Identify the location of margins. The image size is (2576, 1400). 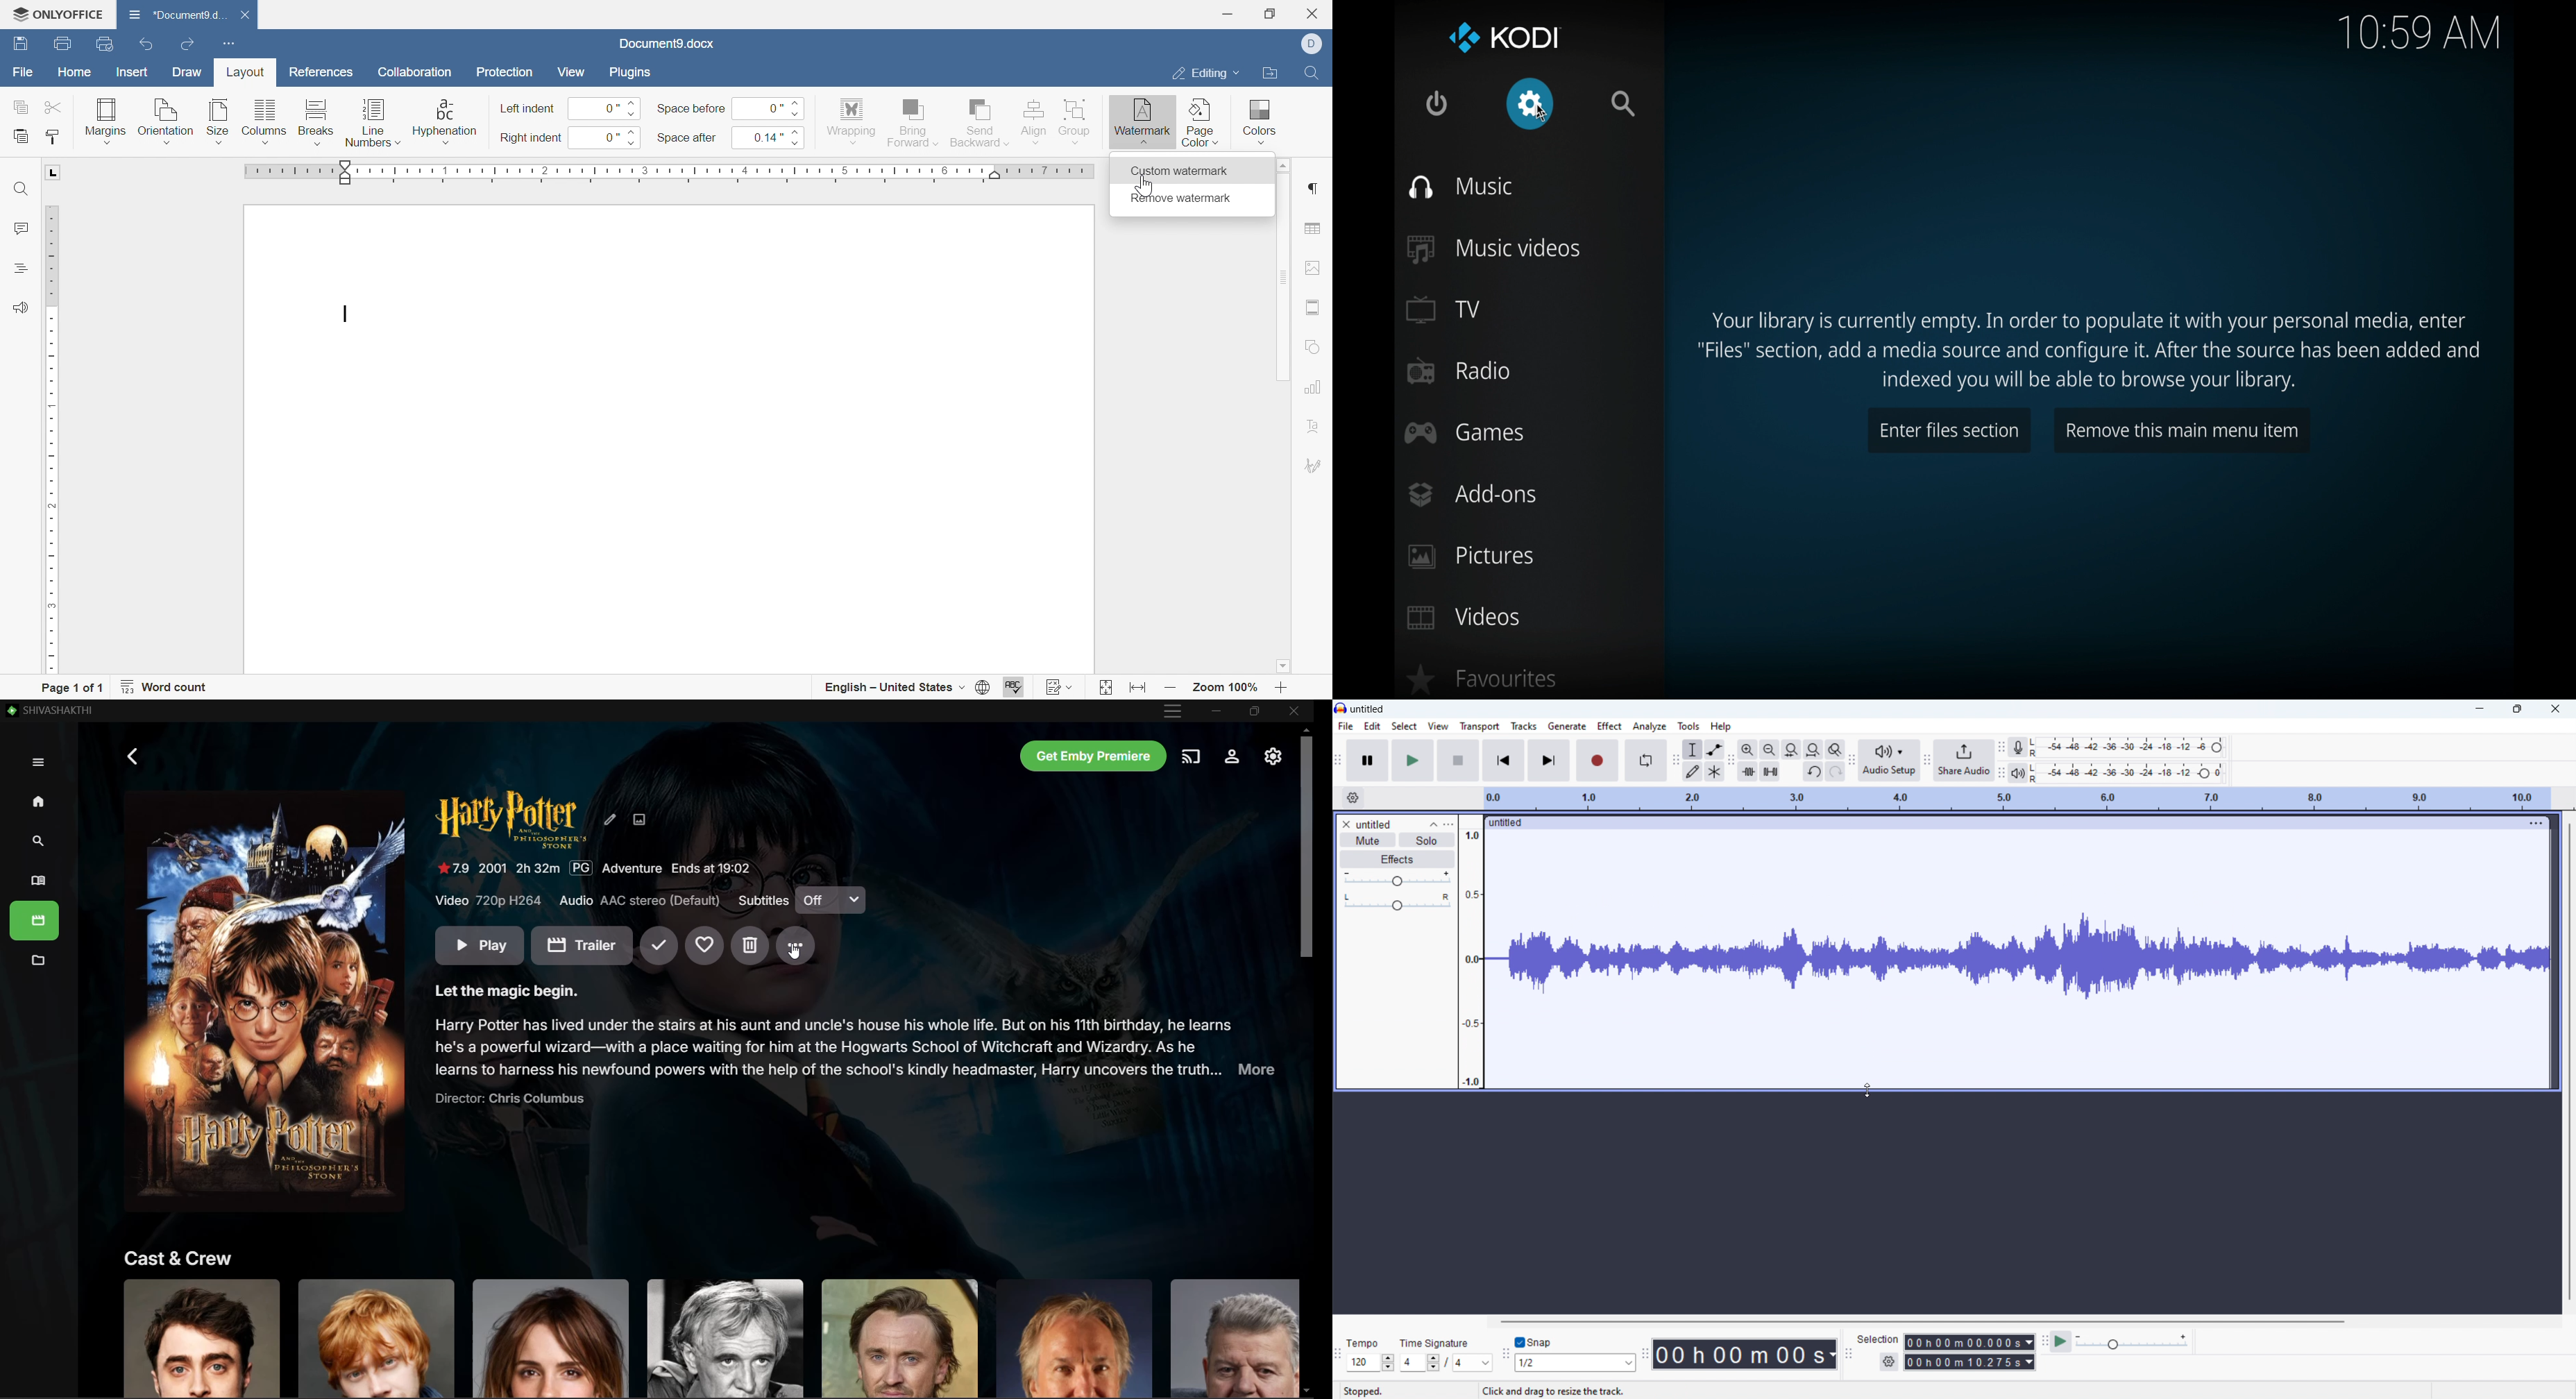
(104, 120).